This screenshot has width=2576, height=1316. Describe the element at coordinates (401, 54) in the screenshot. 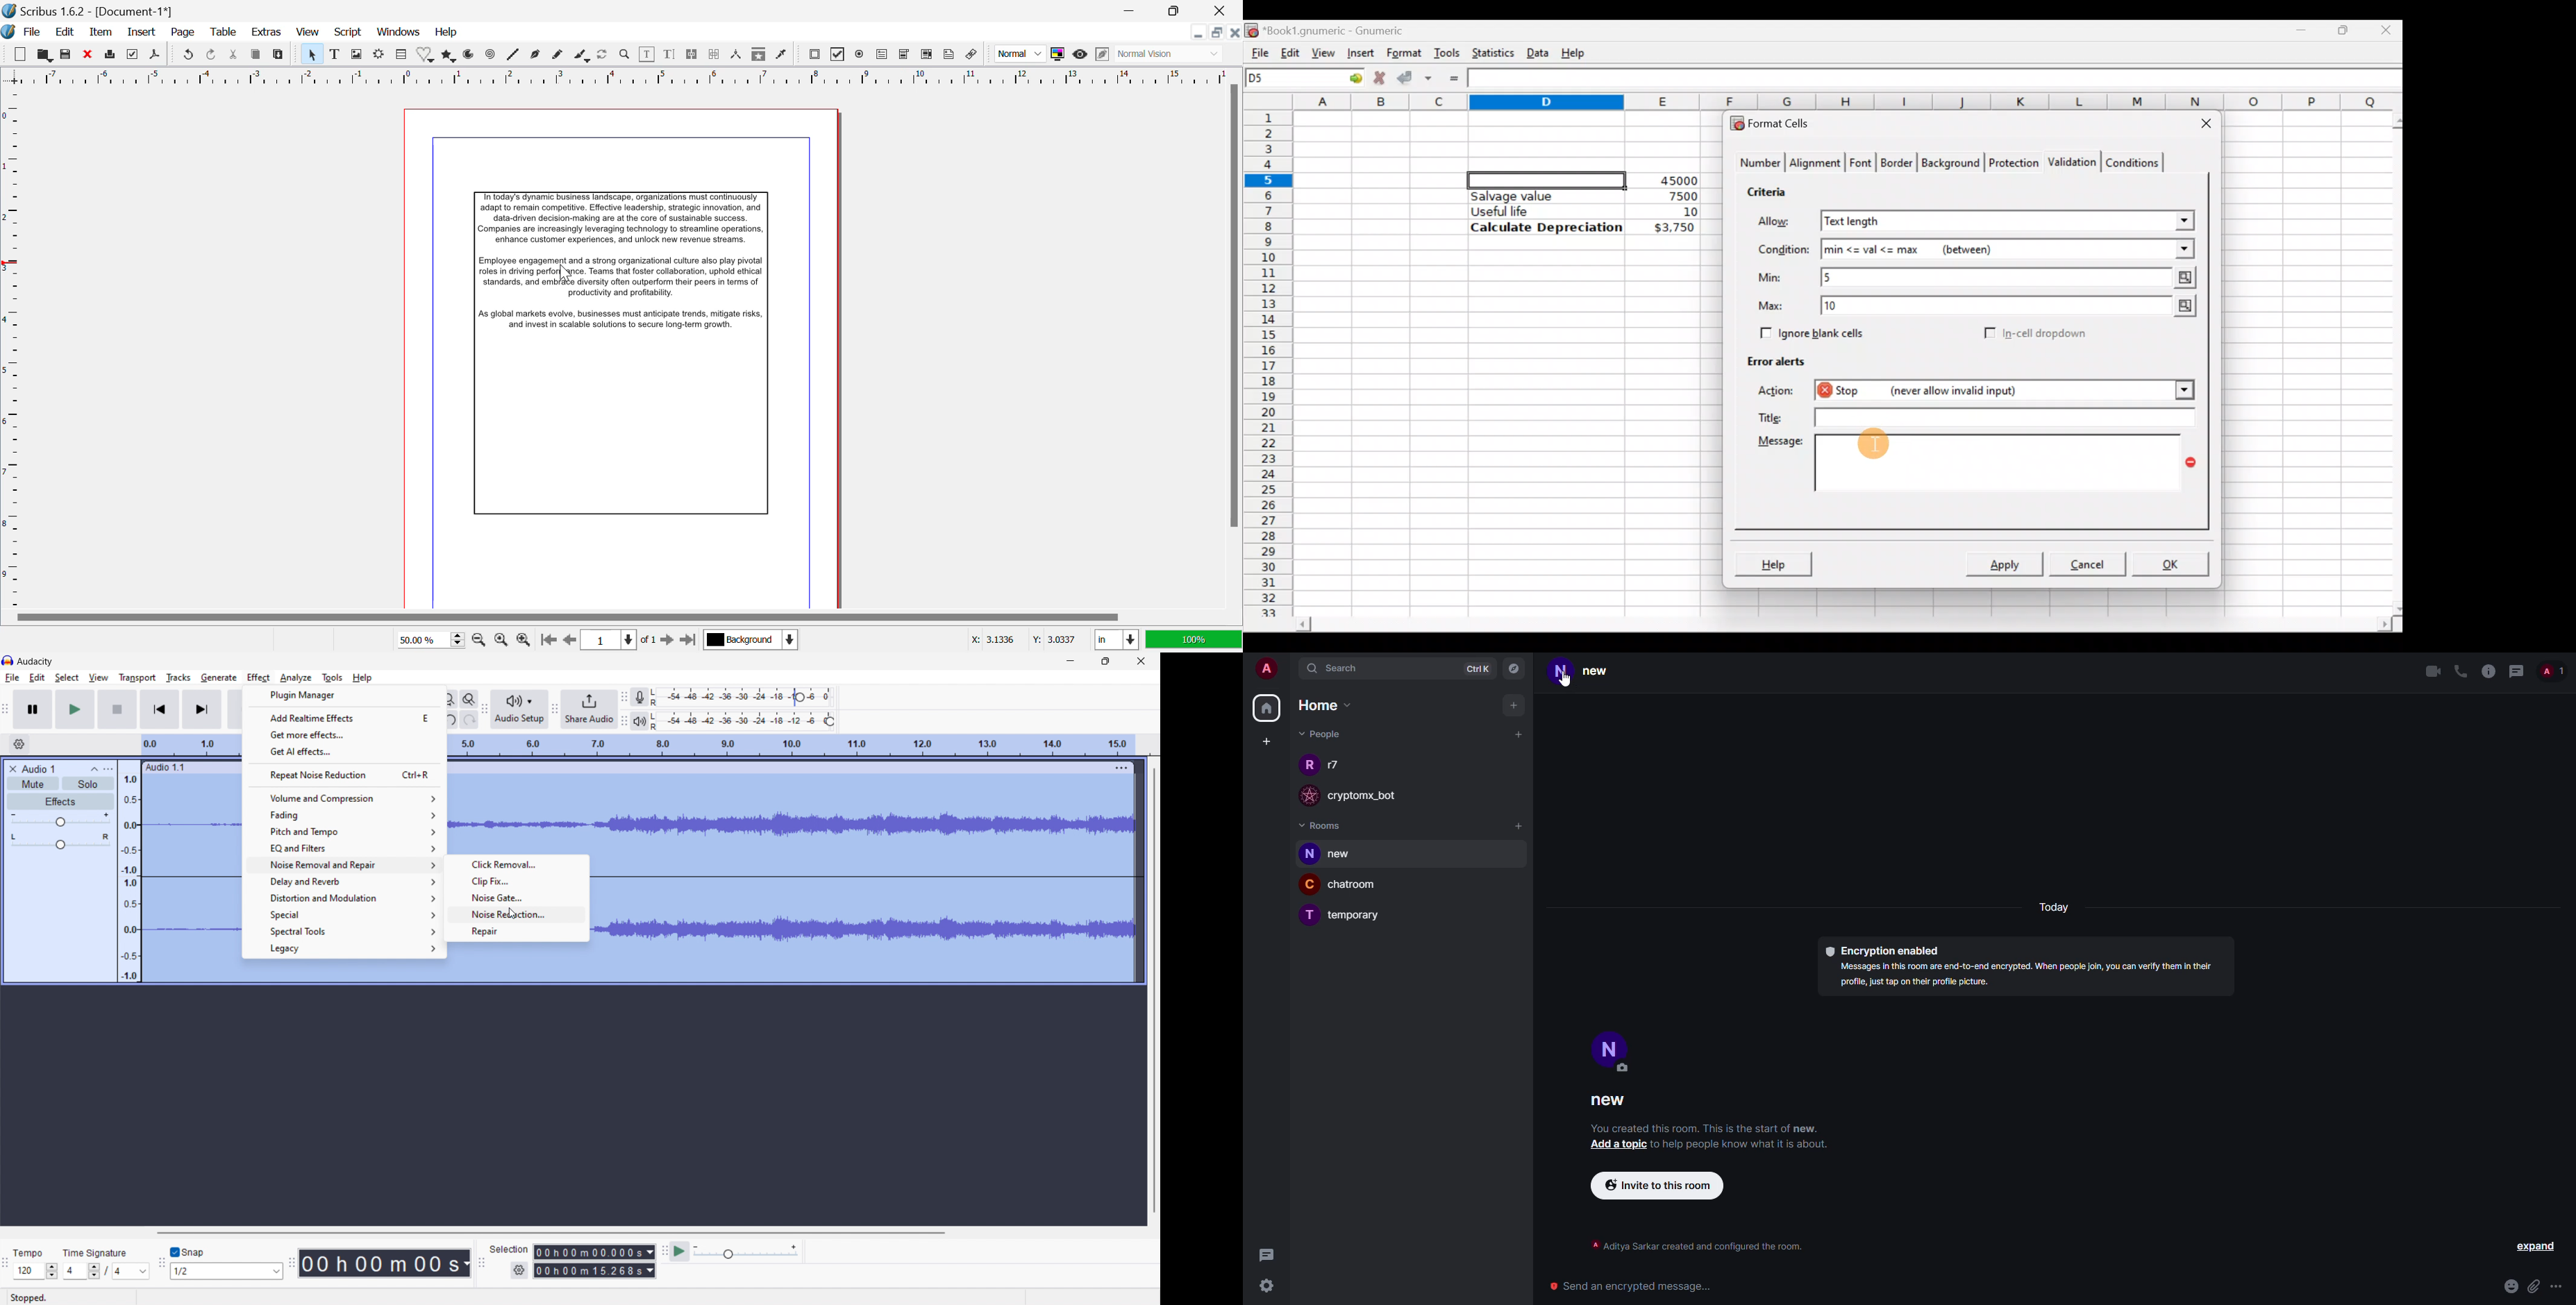

I see `Table` at that location.